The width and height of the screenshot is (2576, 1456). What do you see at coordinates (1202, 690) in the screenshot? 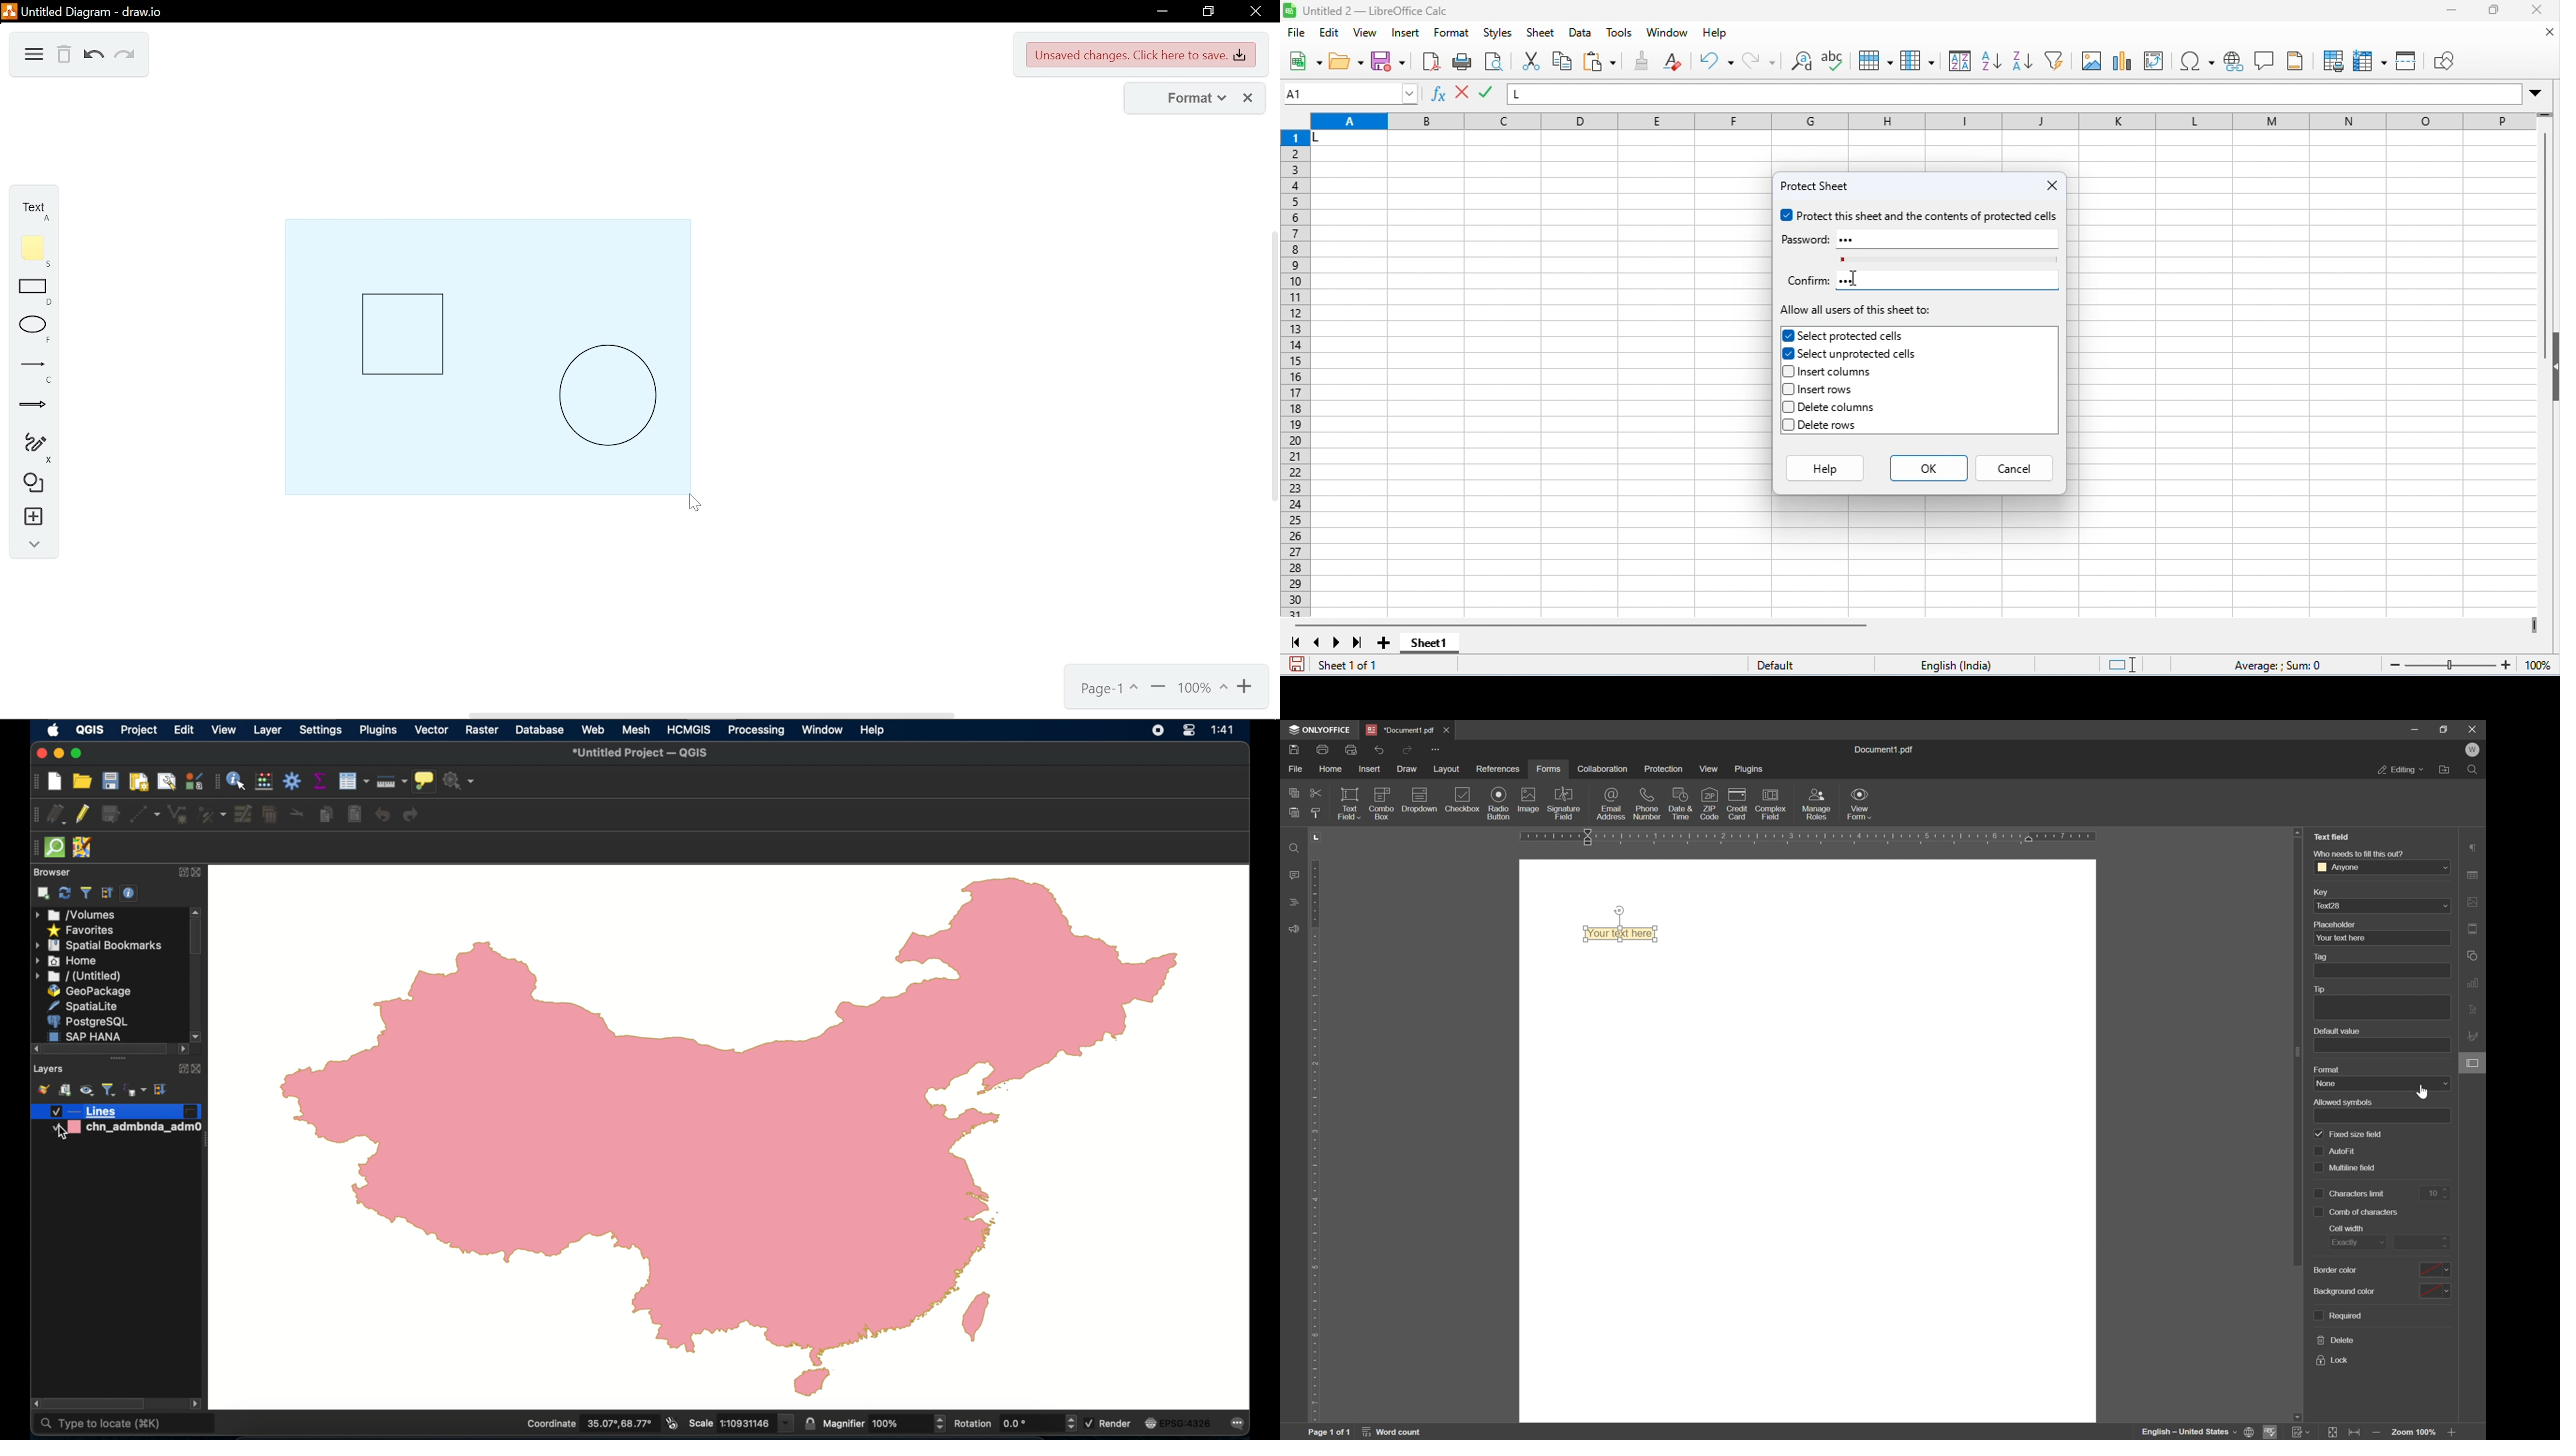
I see `current zoom` at bounding box center [1202, 690].